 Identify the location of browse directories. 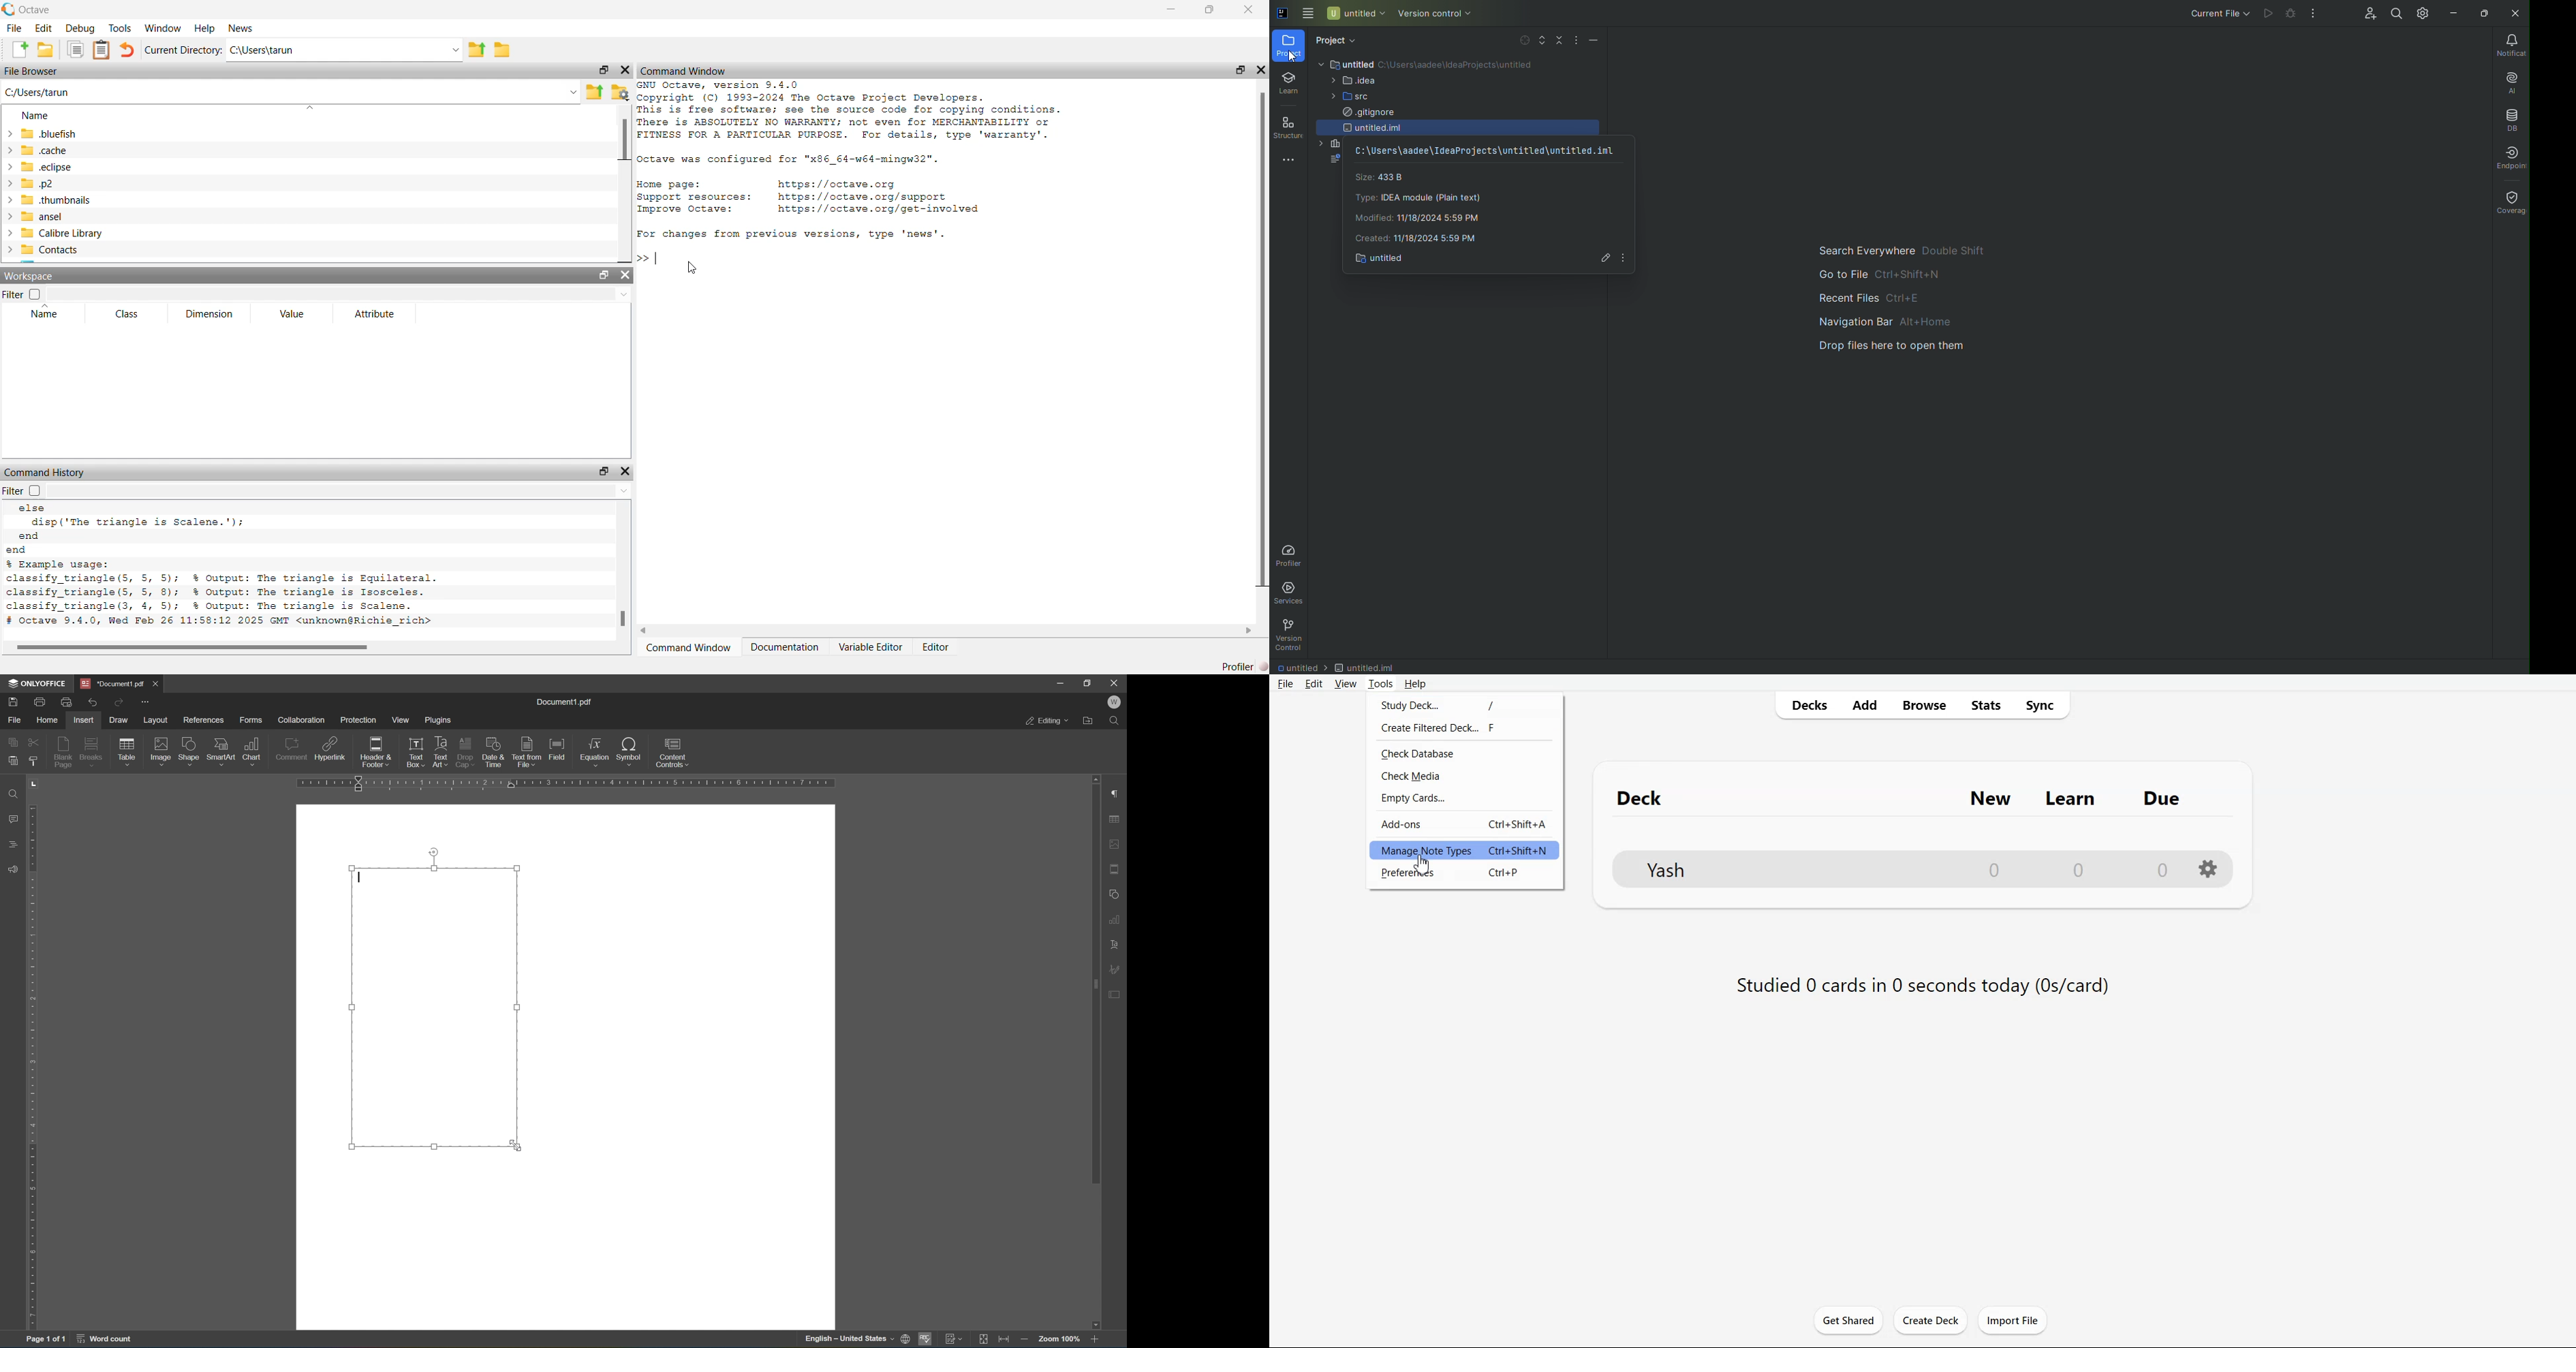
(503, 49).